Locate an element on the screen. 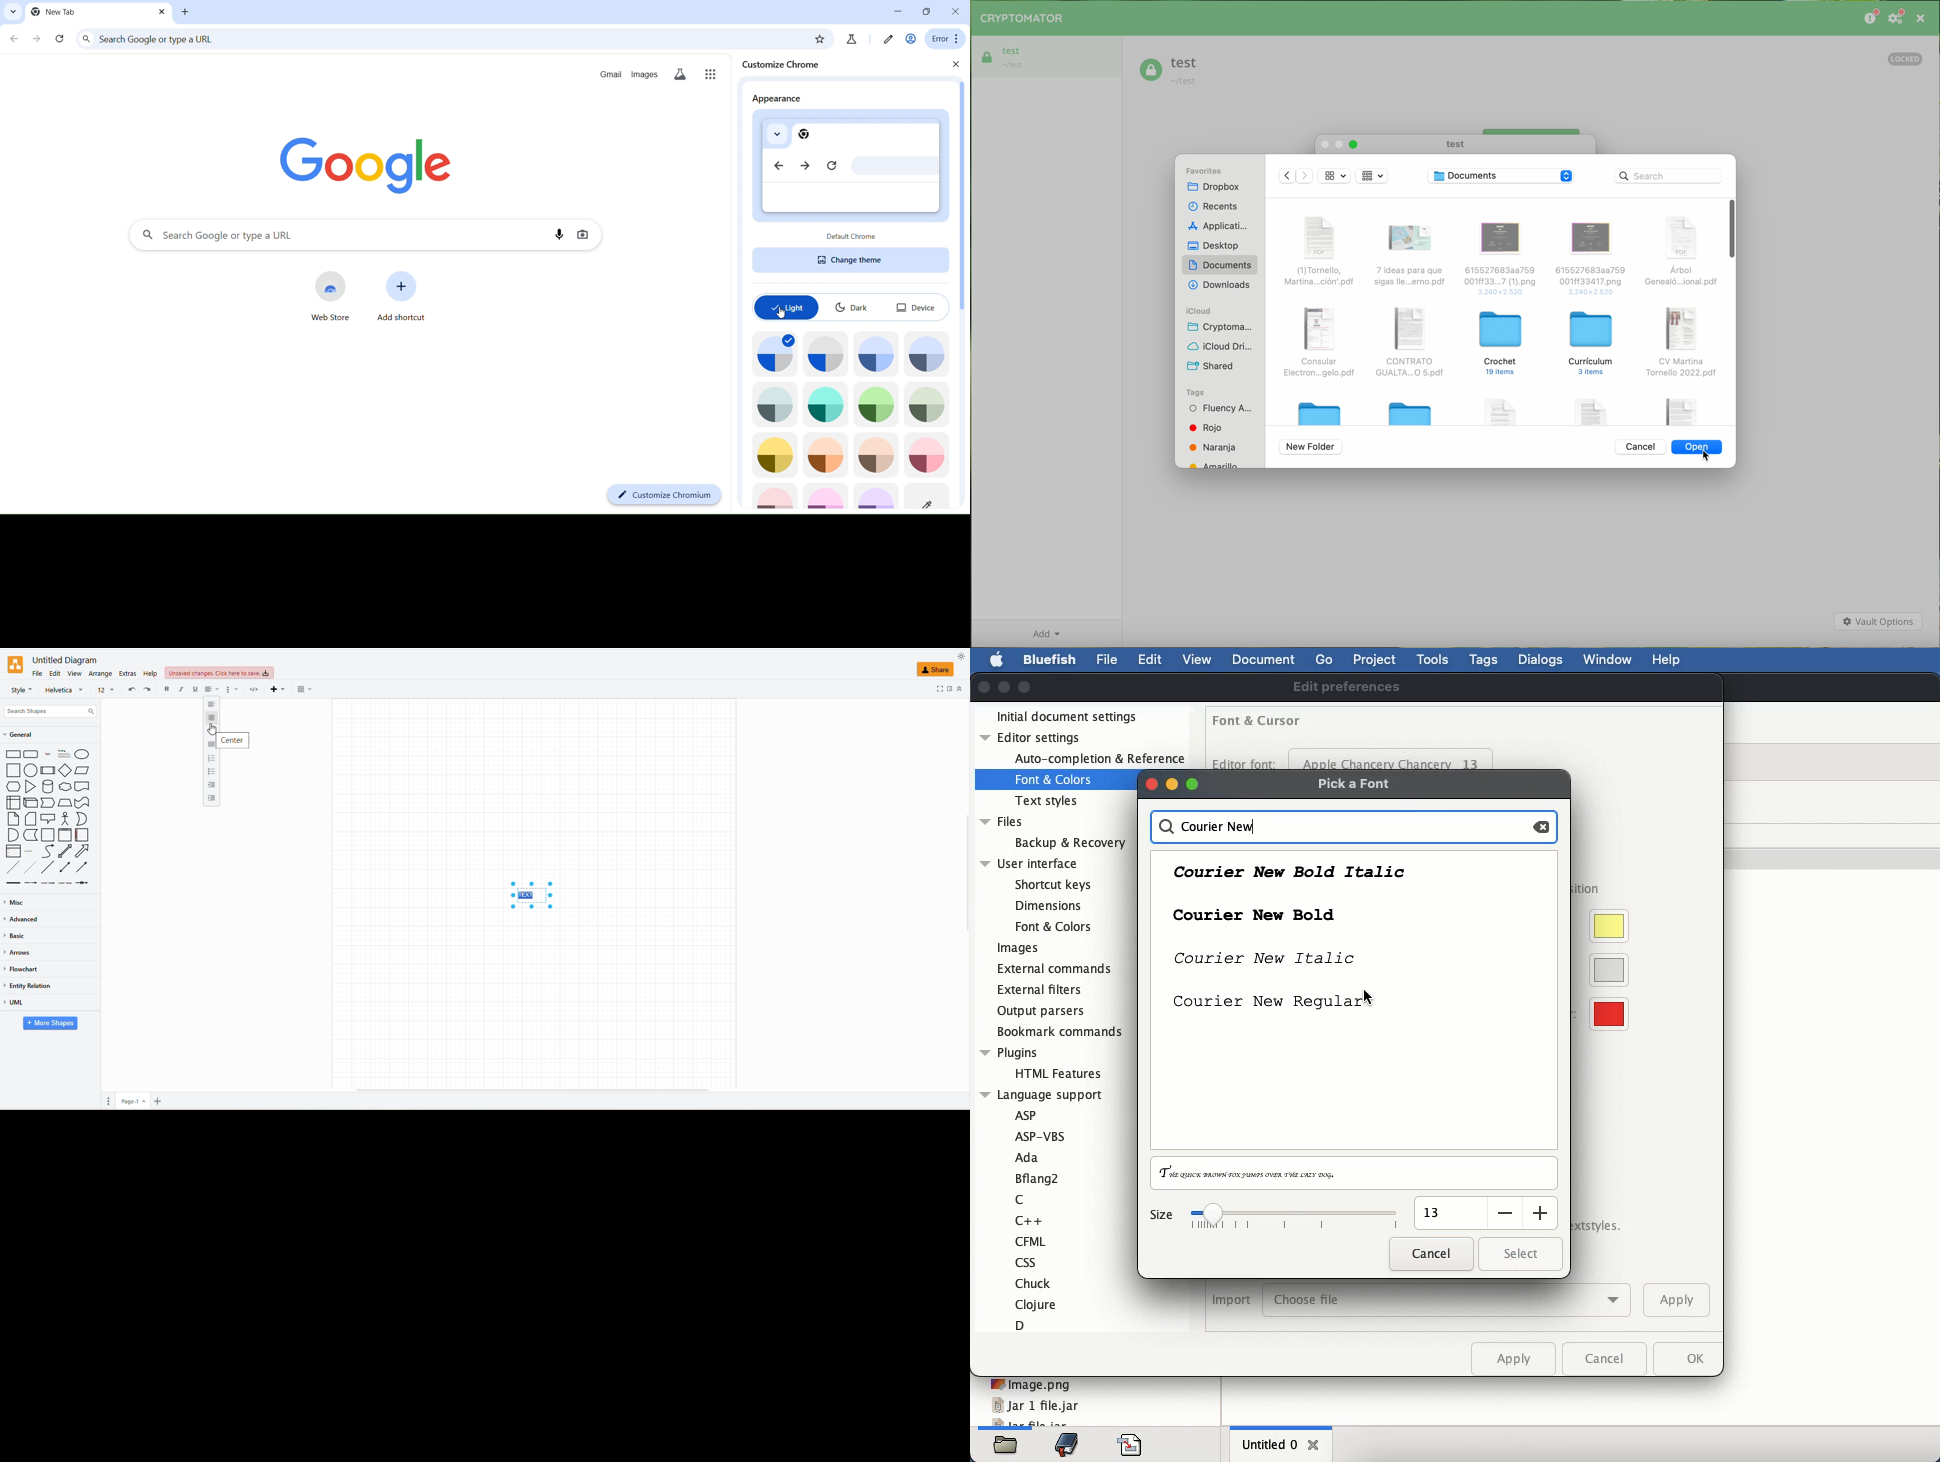 Image resolution: width=1960 pixels, height=1484 pixels. underline is located at coordinates (195, 688).